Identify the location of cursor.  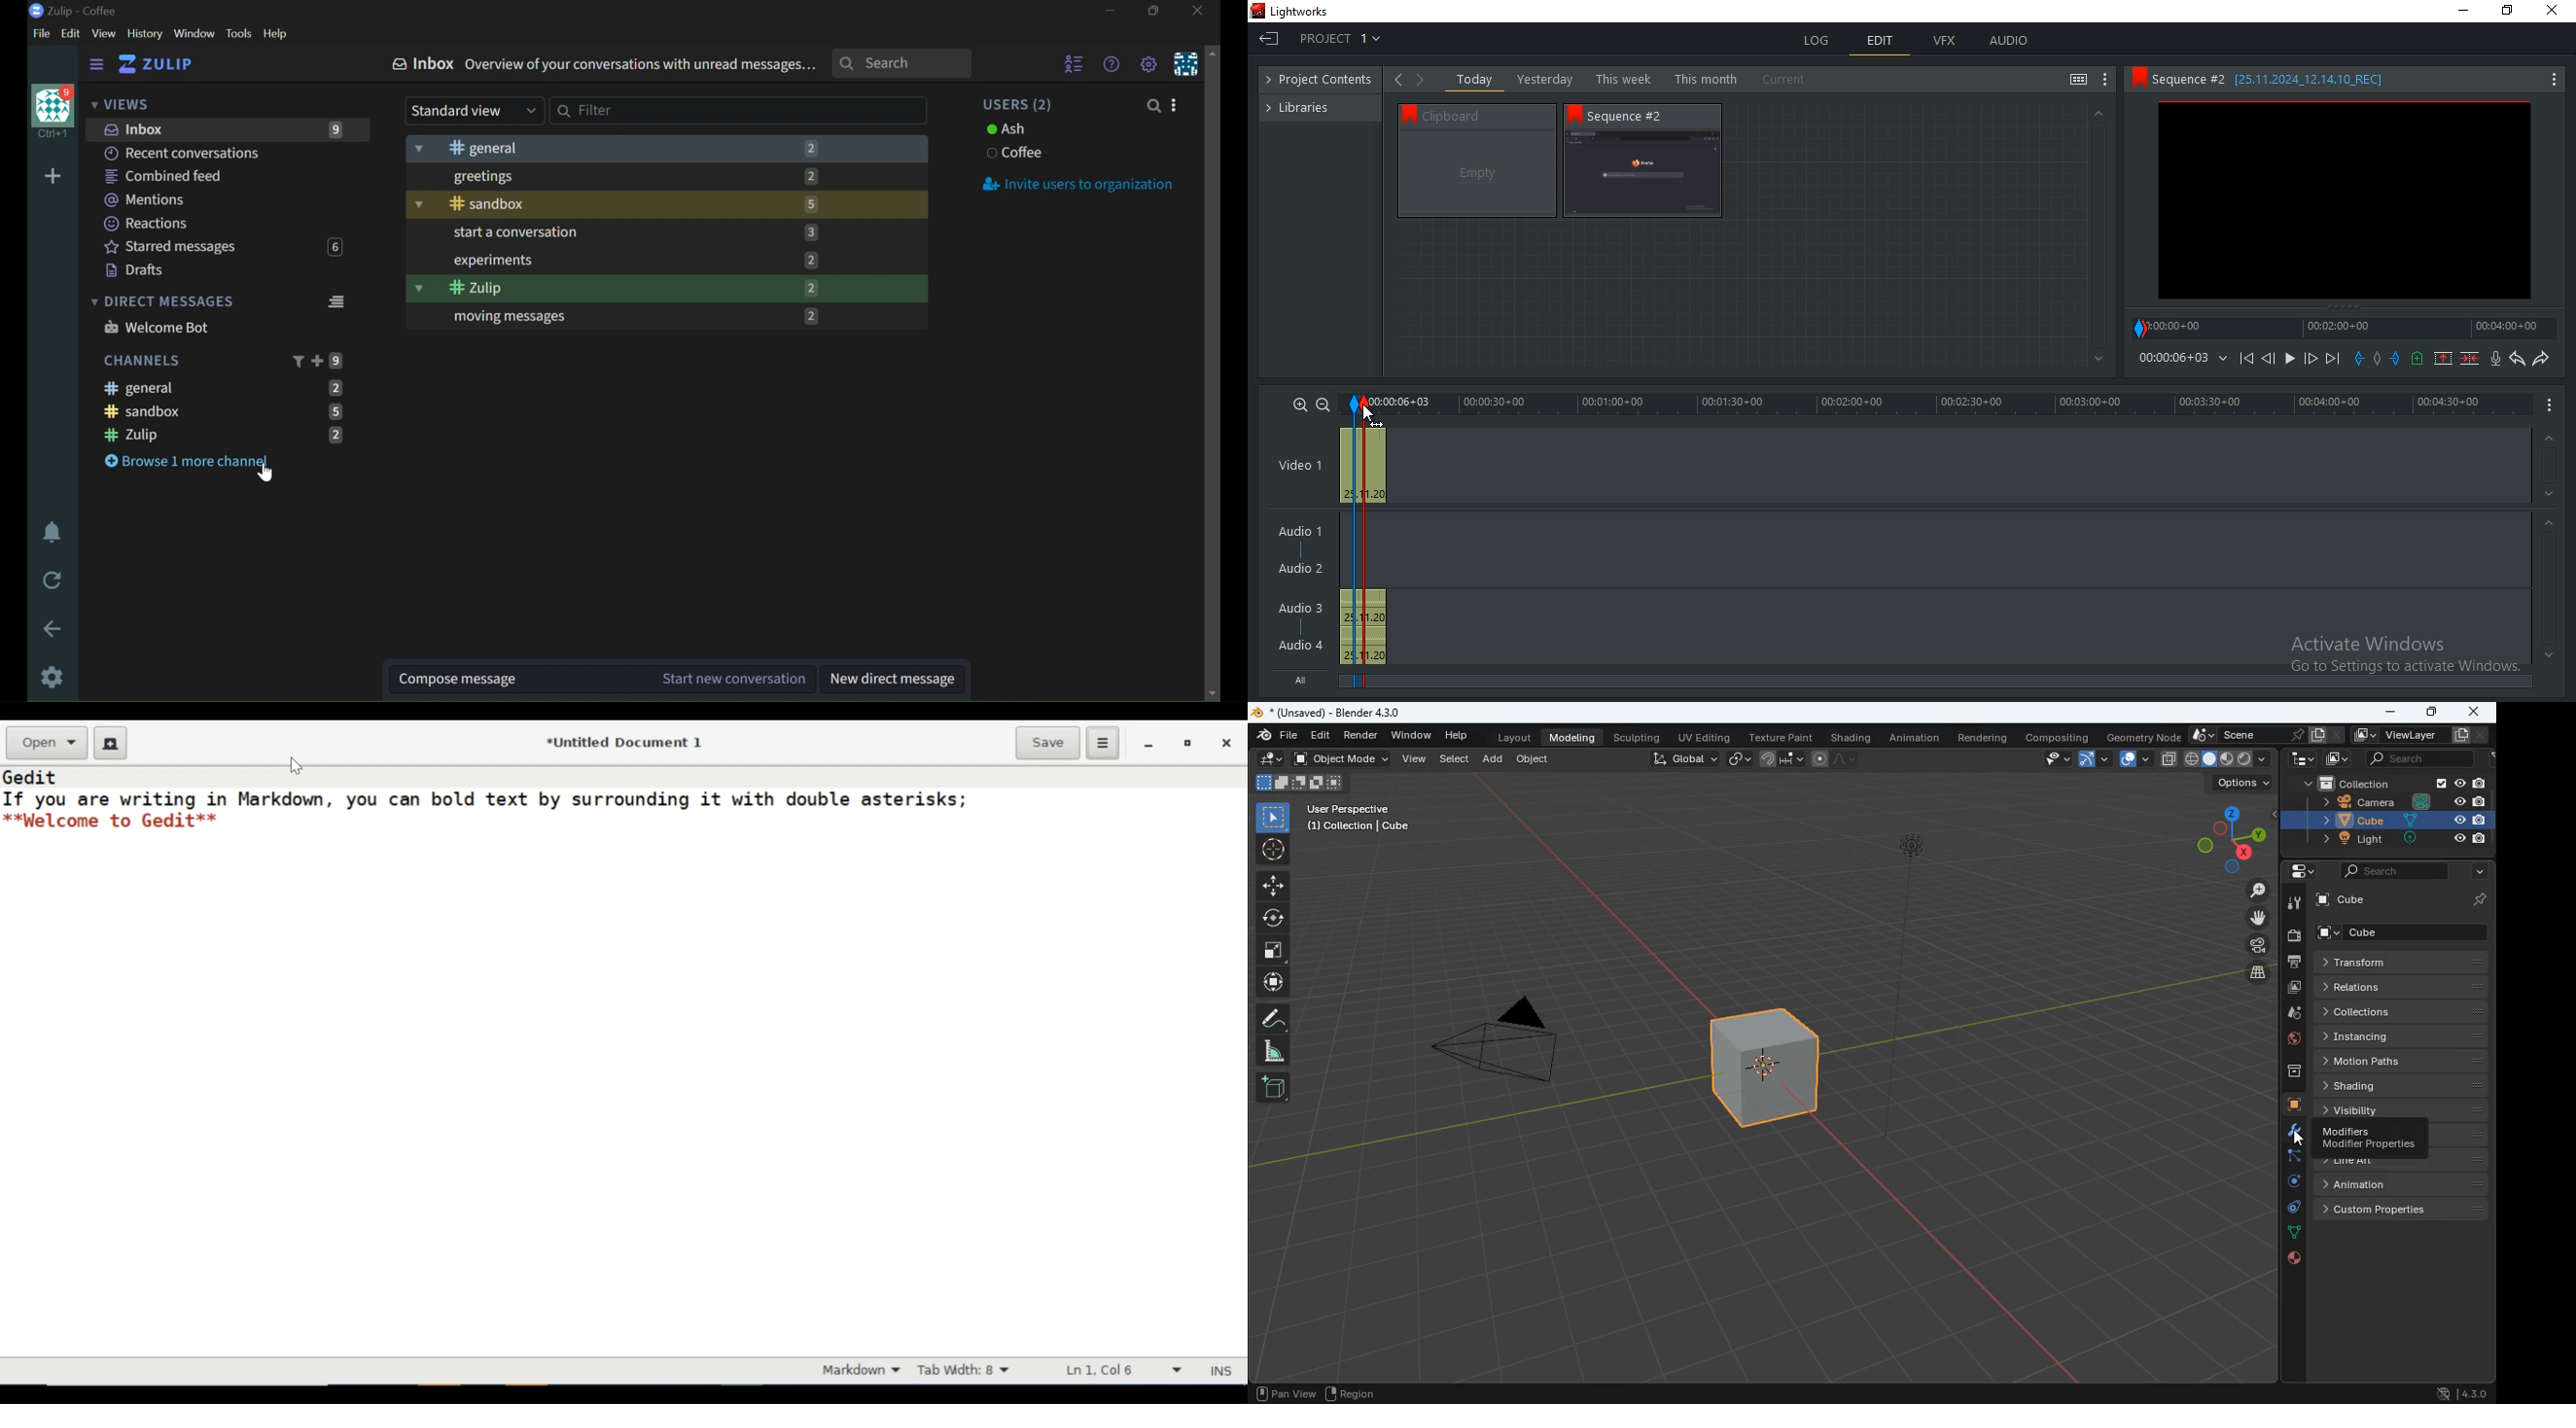
(293, 765).